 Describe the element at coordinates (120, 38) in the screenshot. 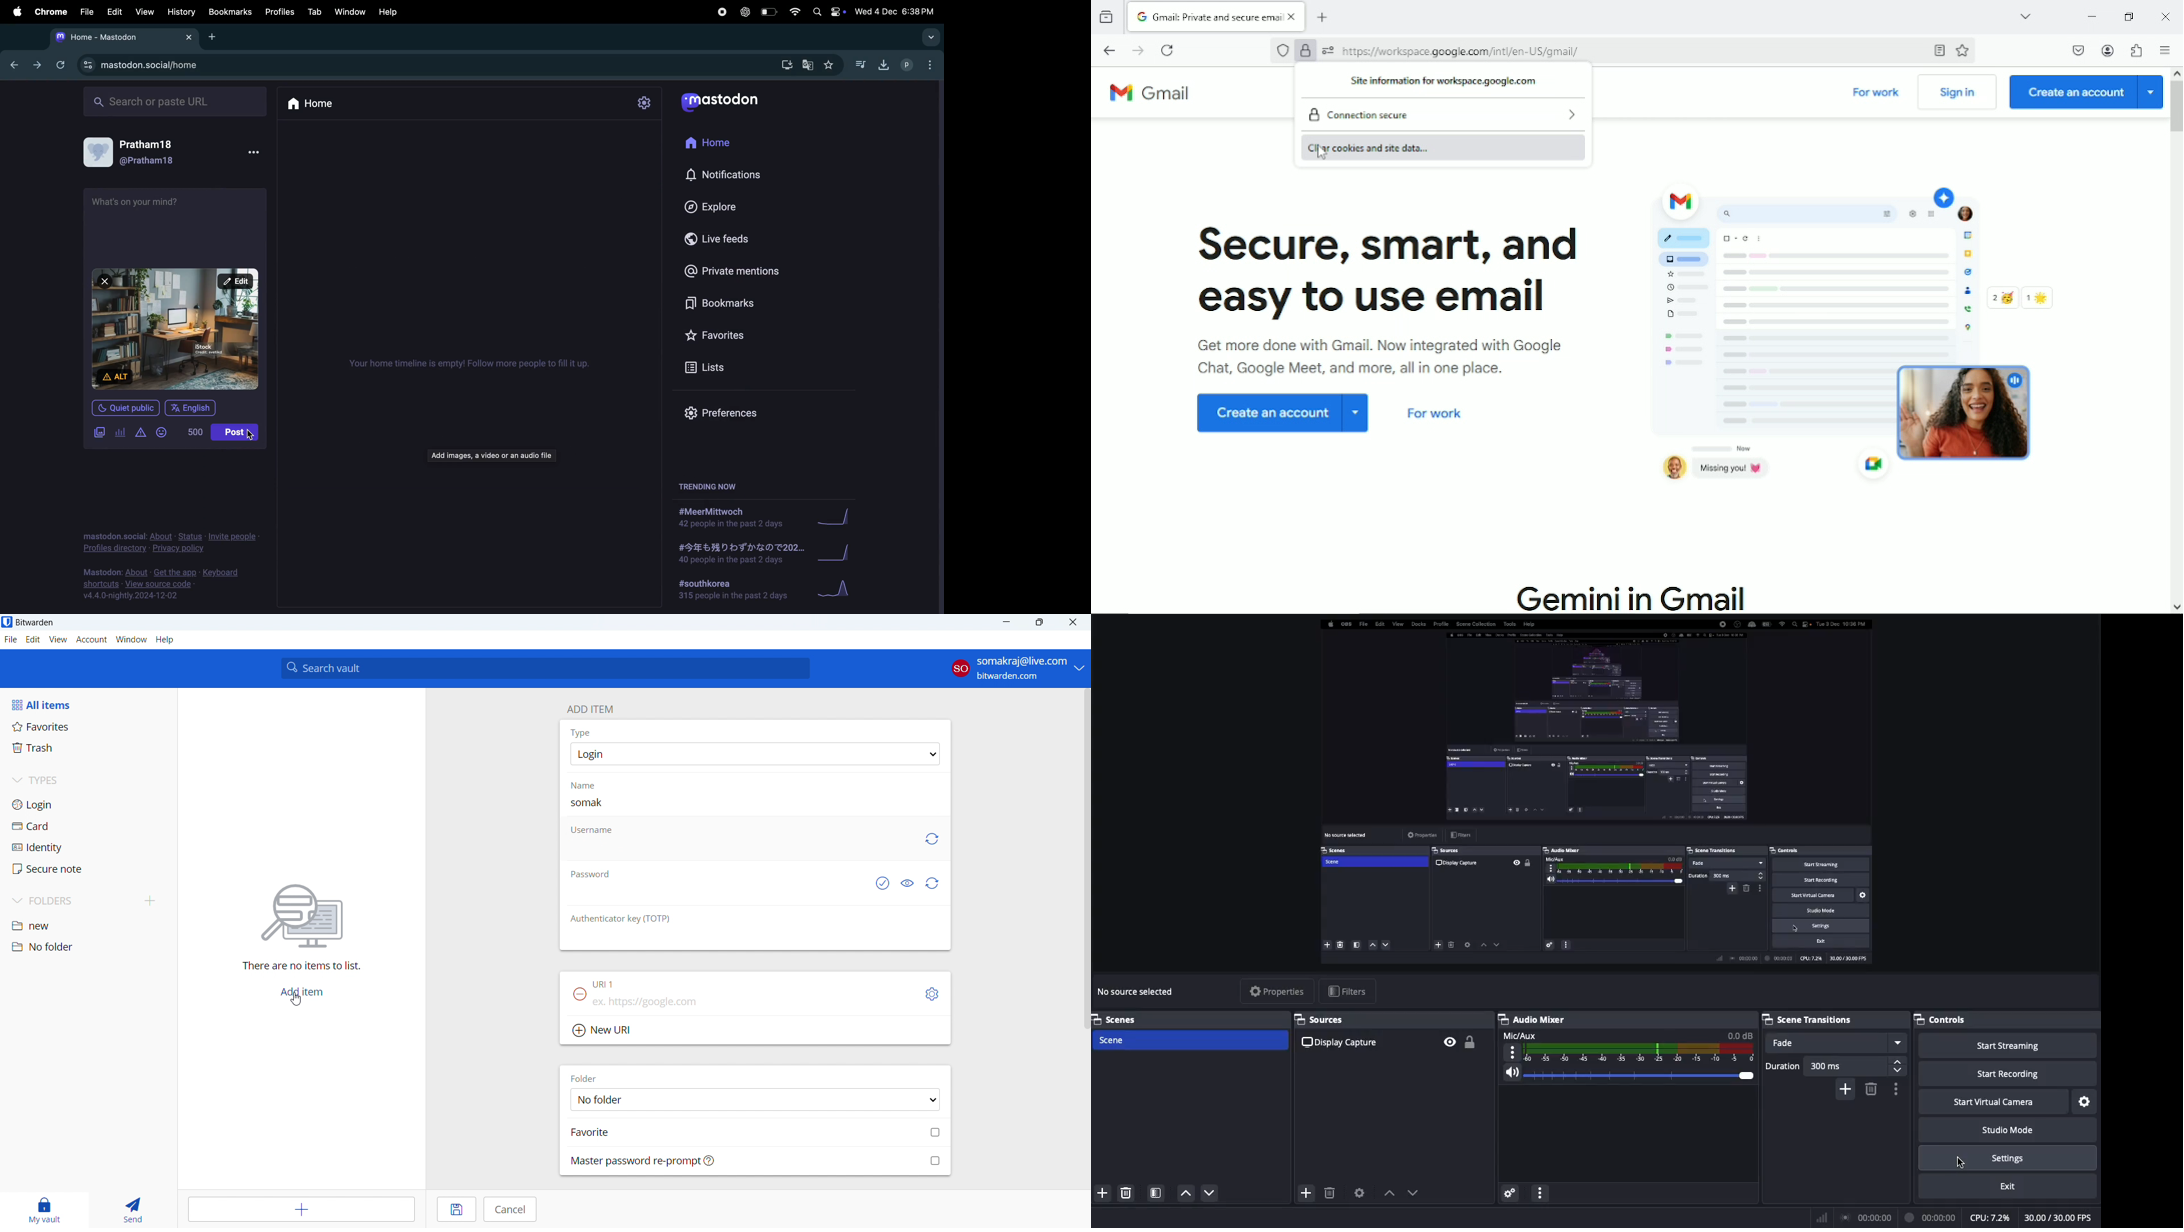

I see `mastodon tab` at that location.